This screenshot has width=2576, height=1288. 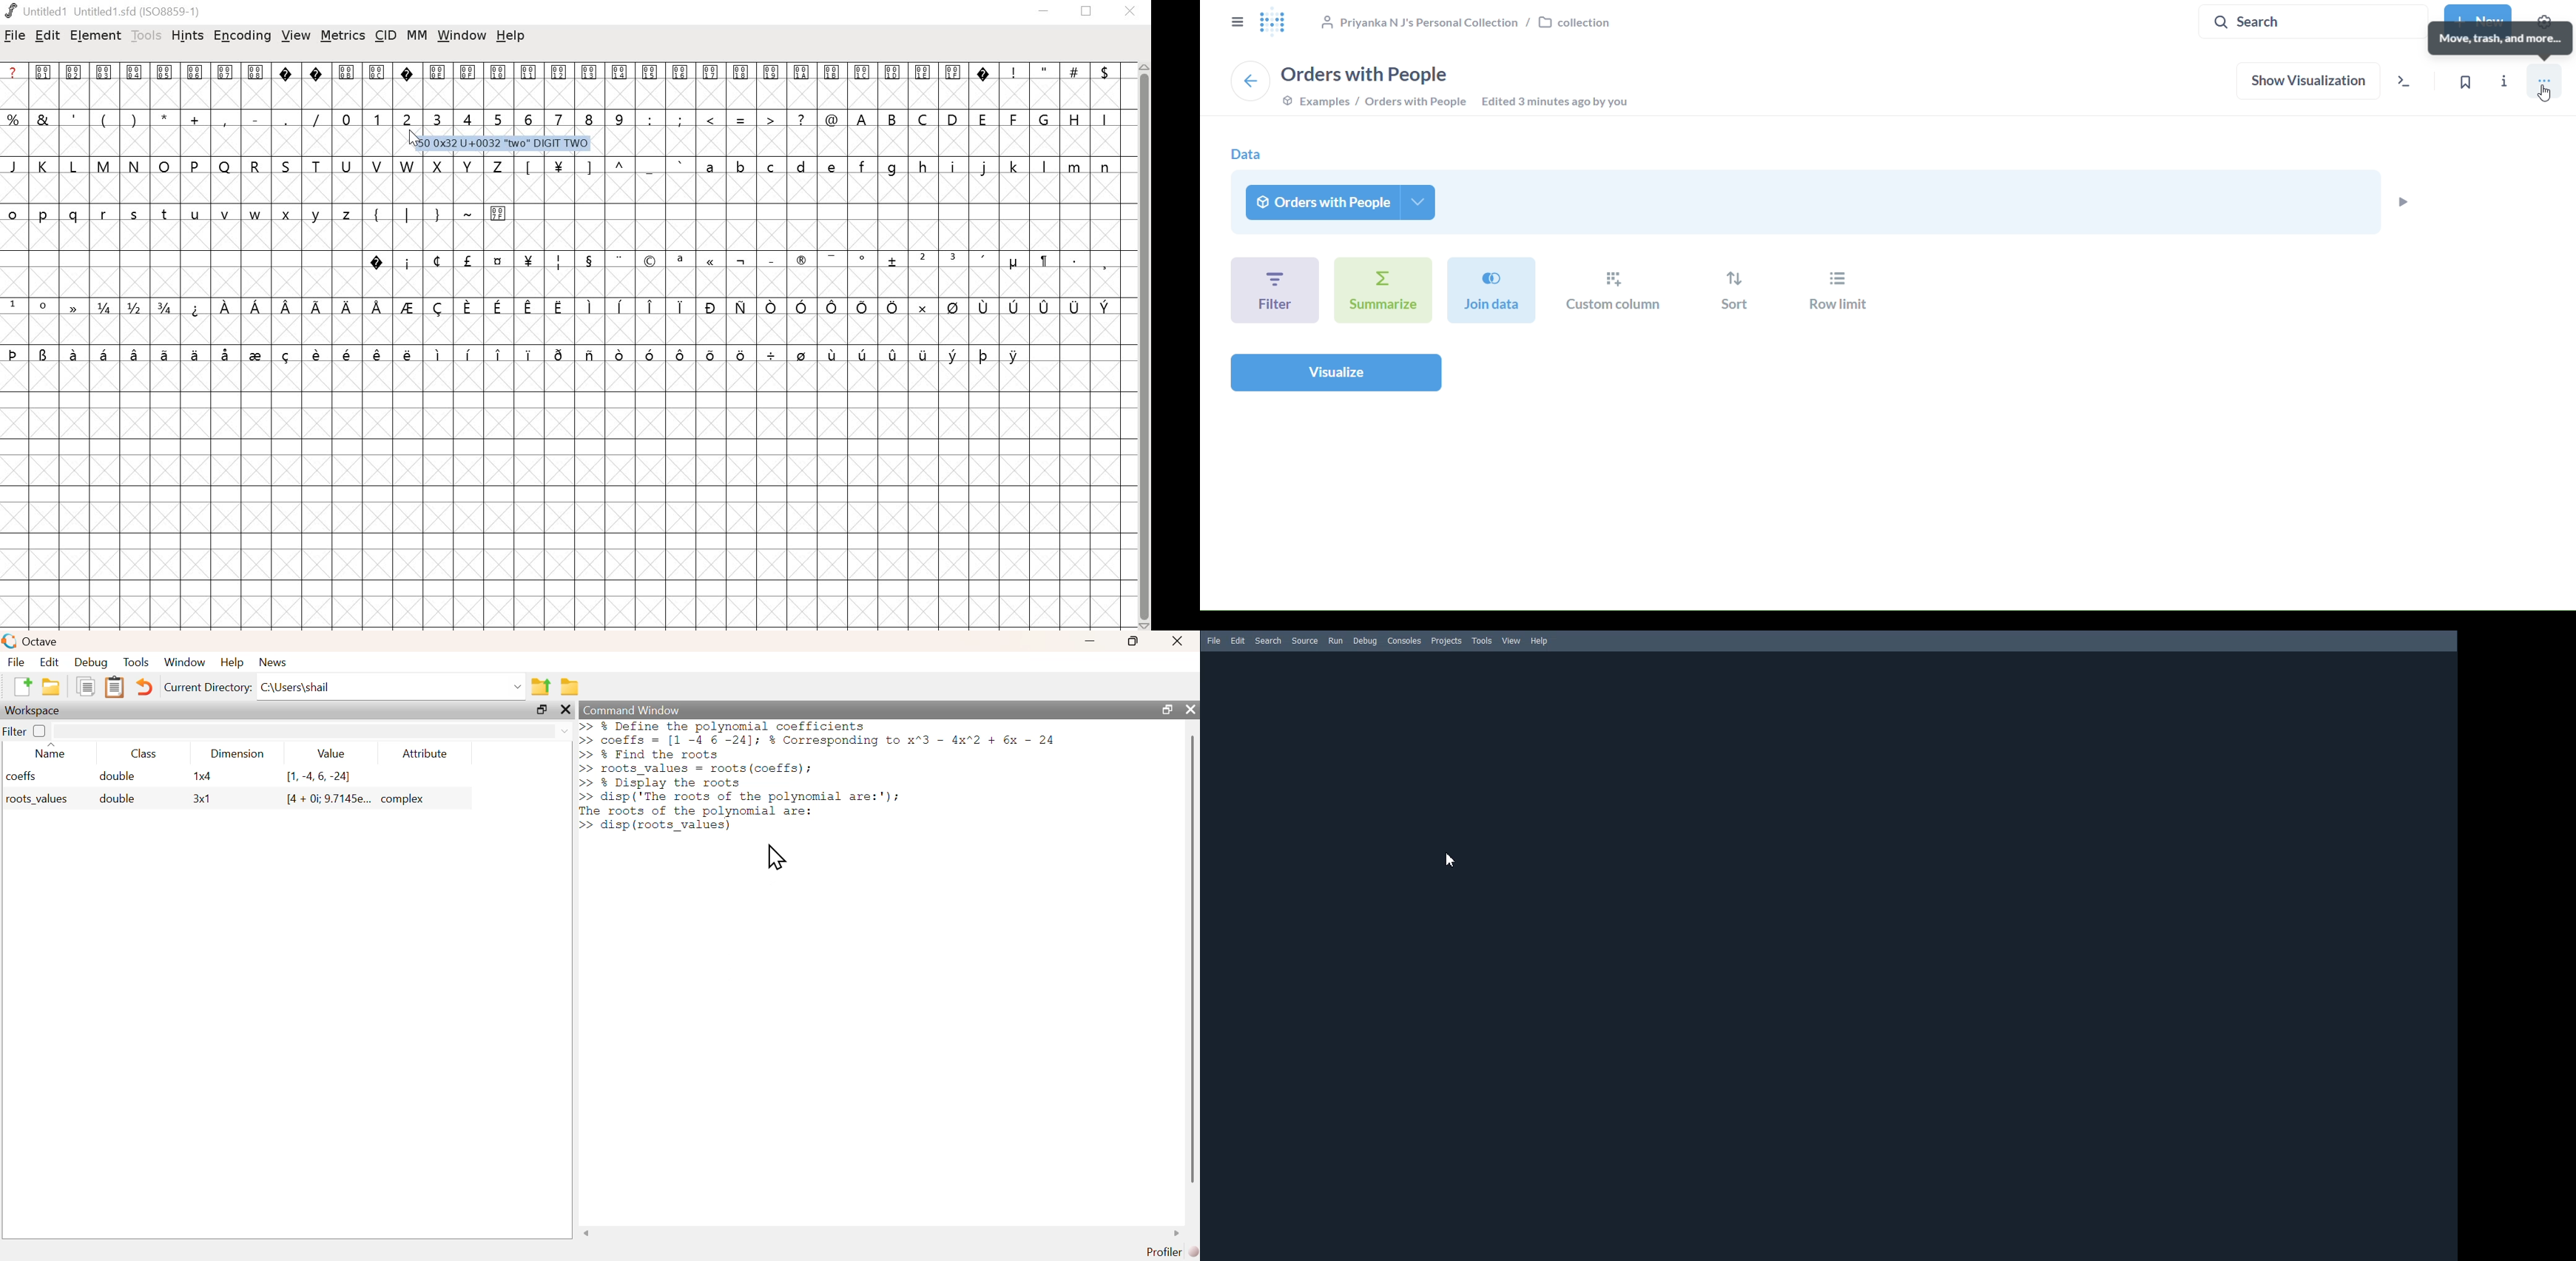 What do you see at coordinates (139, 753) in the screenshot?
I see `Class` at bounding box center [139, 753].